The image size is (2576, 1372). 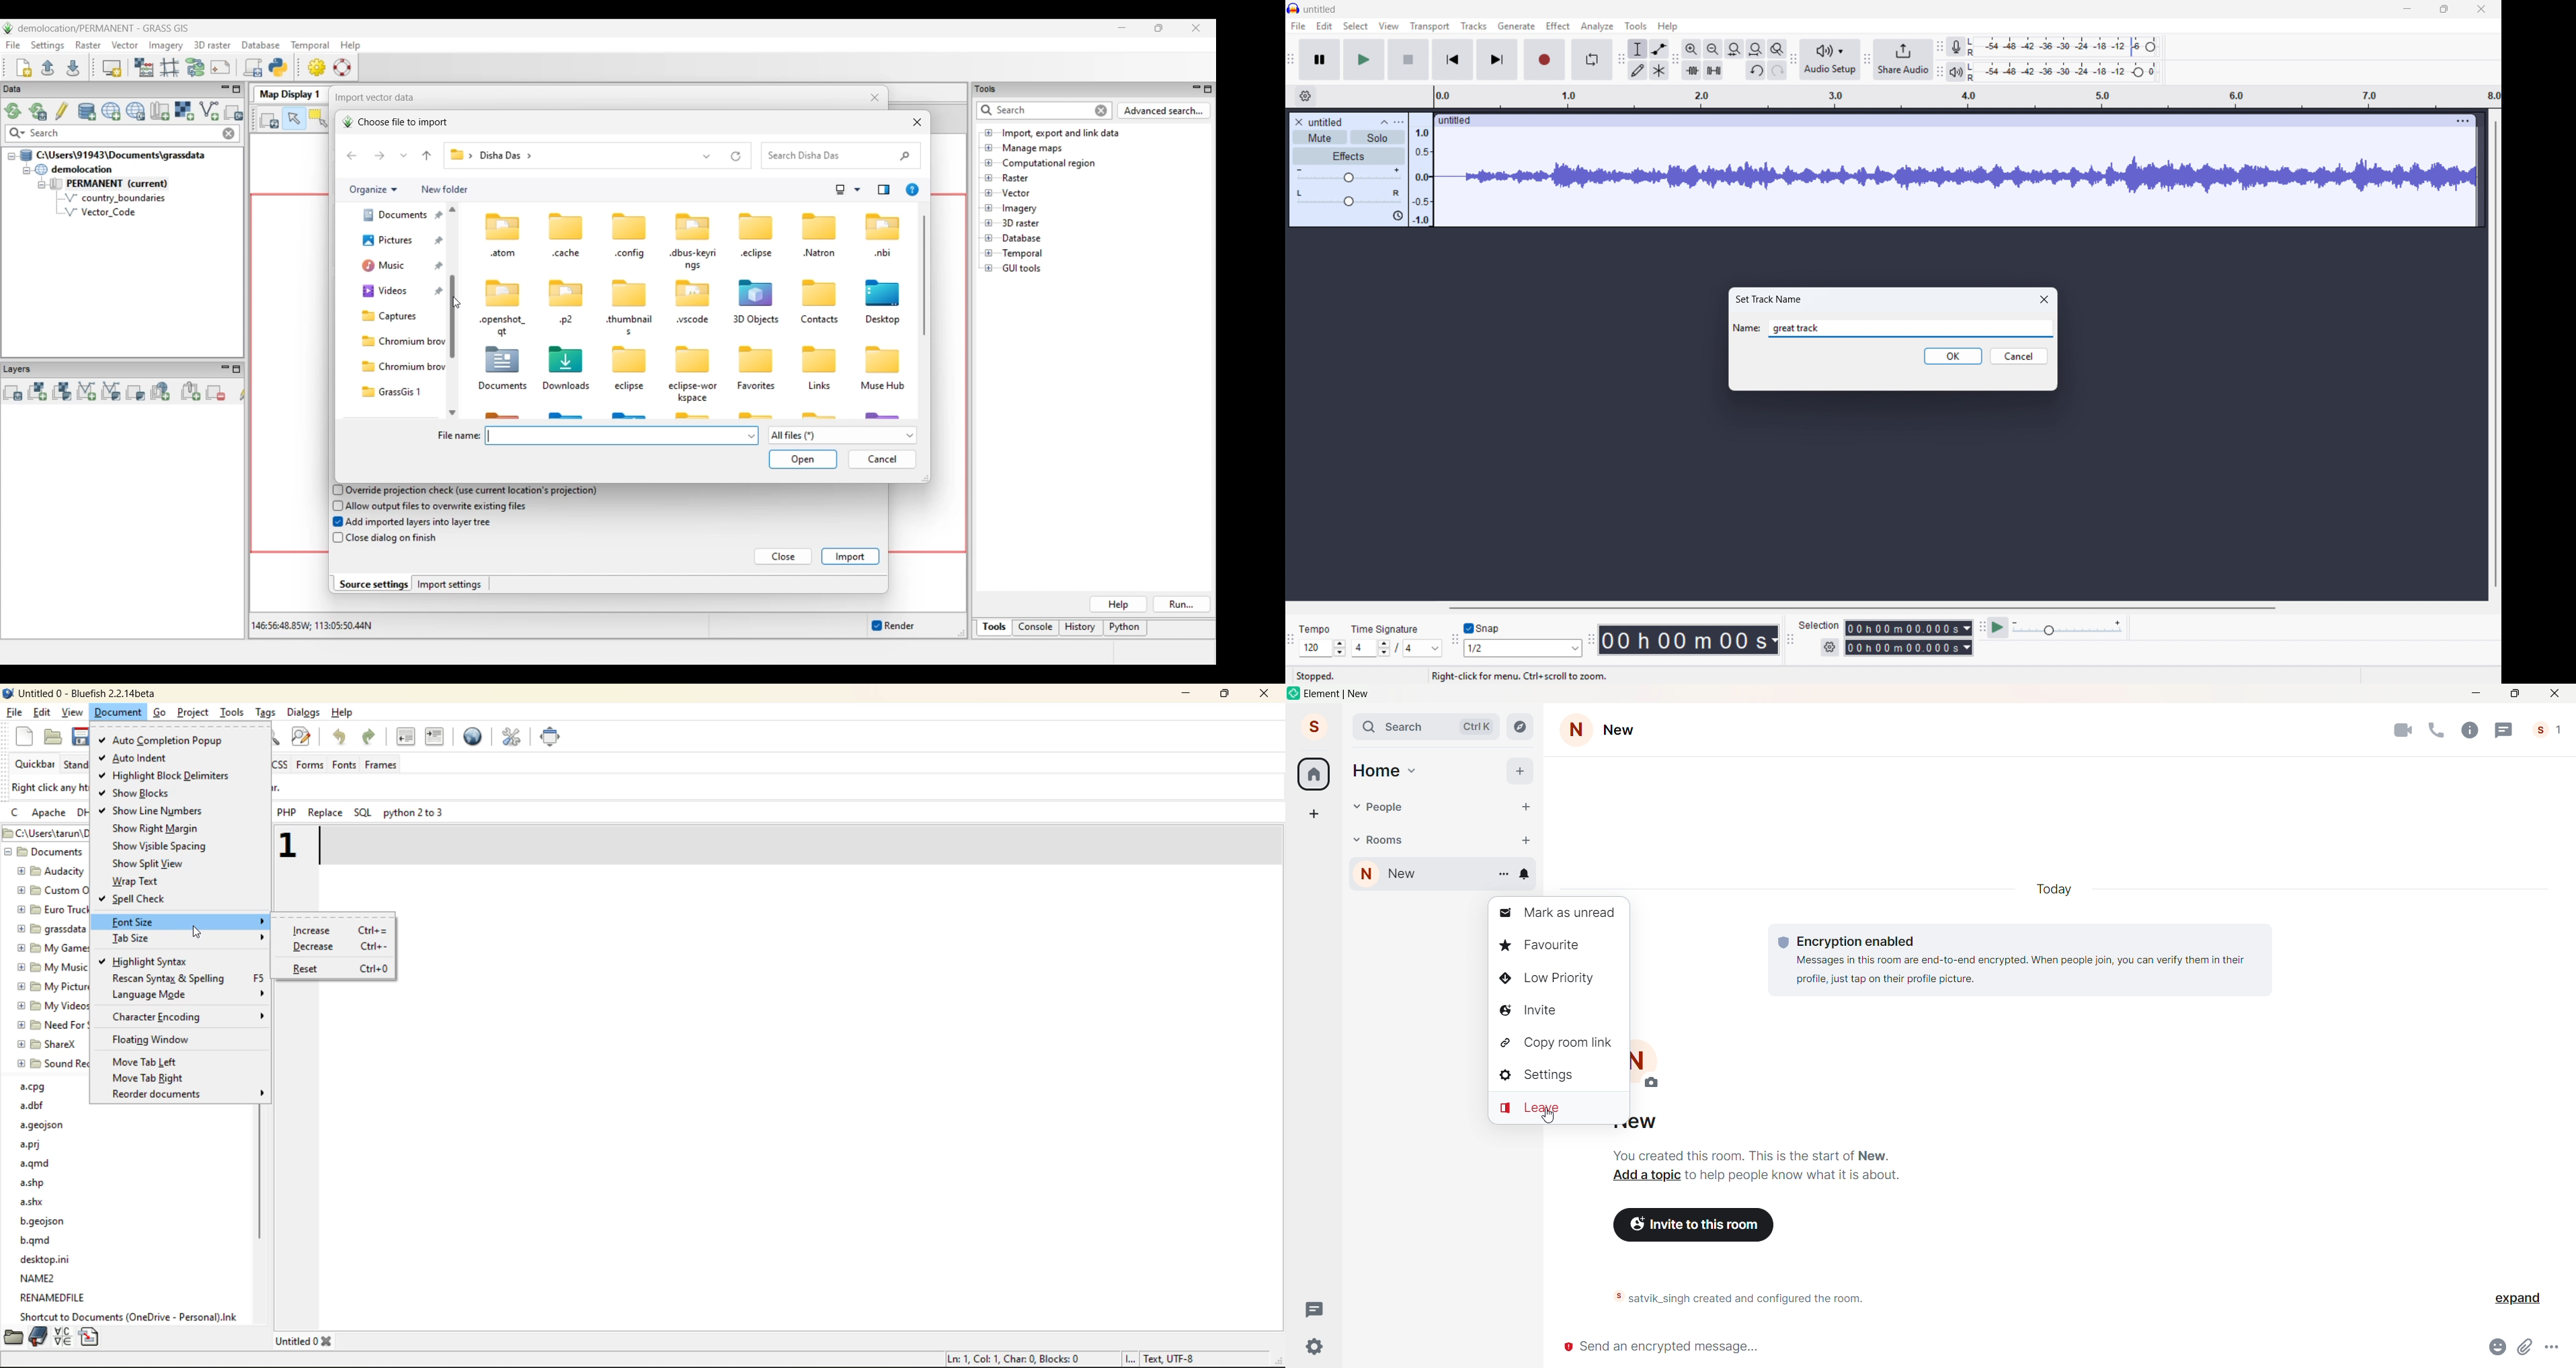 What do you see at coordinates (344, 971) in the screenshot?
I see `reset` at bounding box center [344, 971].